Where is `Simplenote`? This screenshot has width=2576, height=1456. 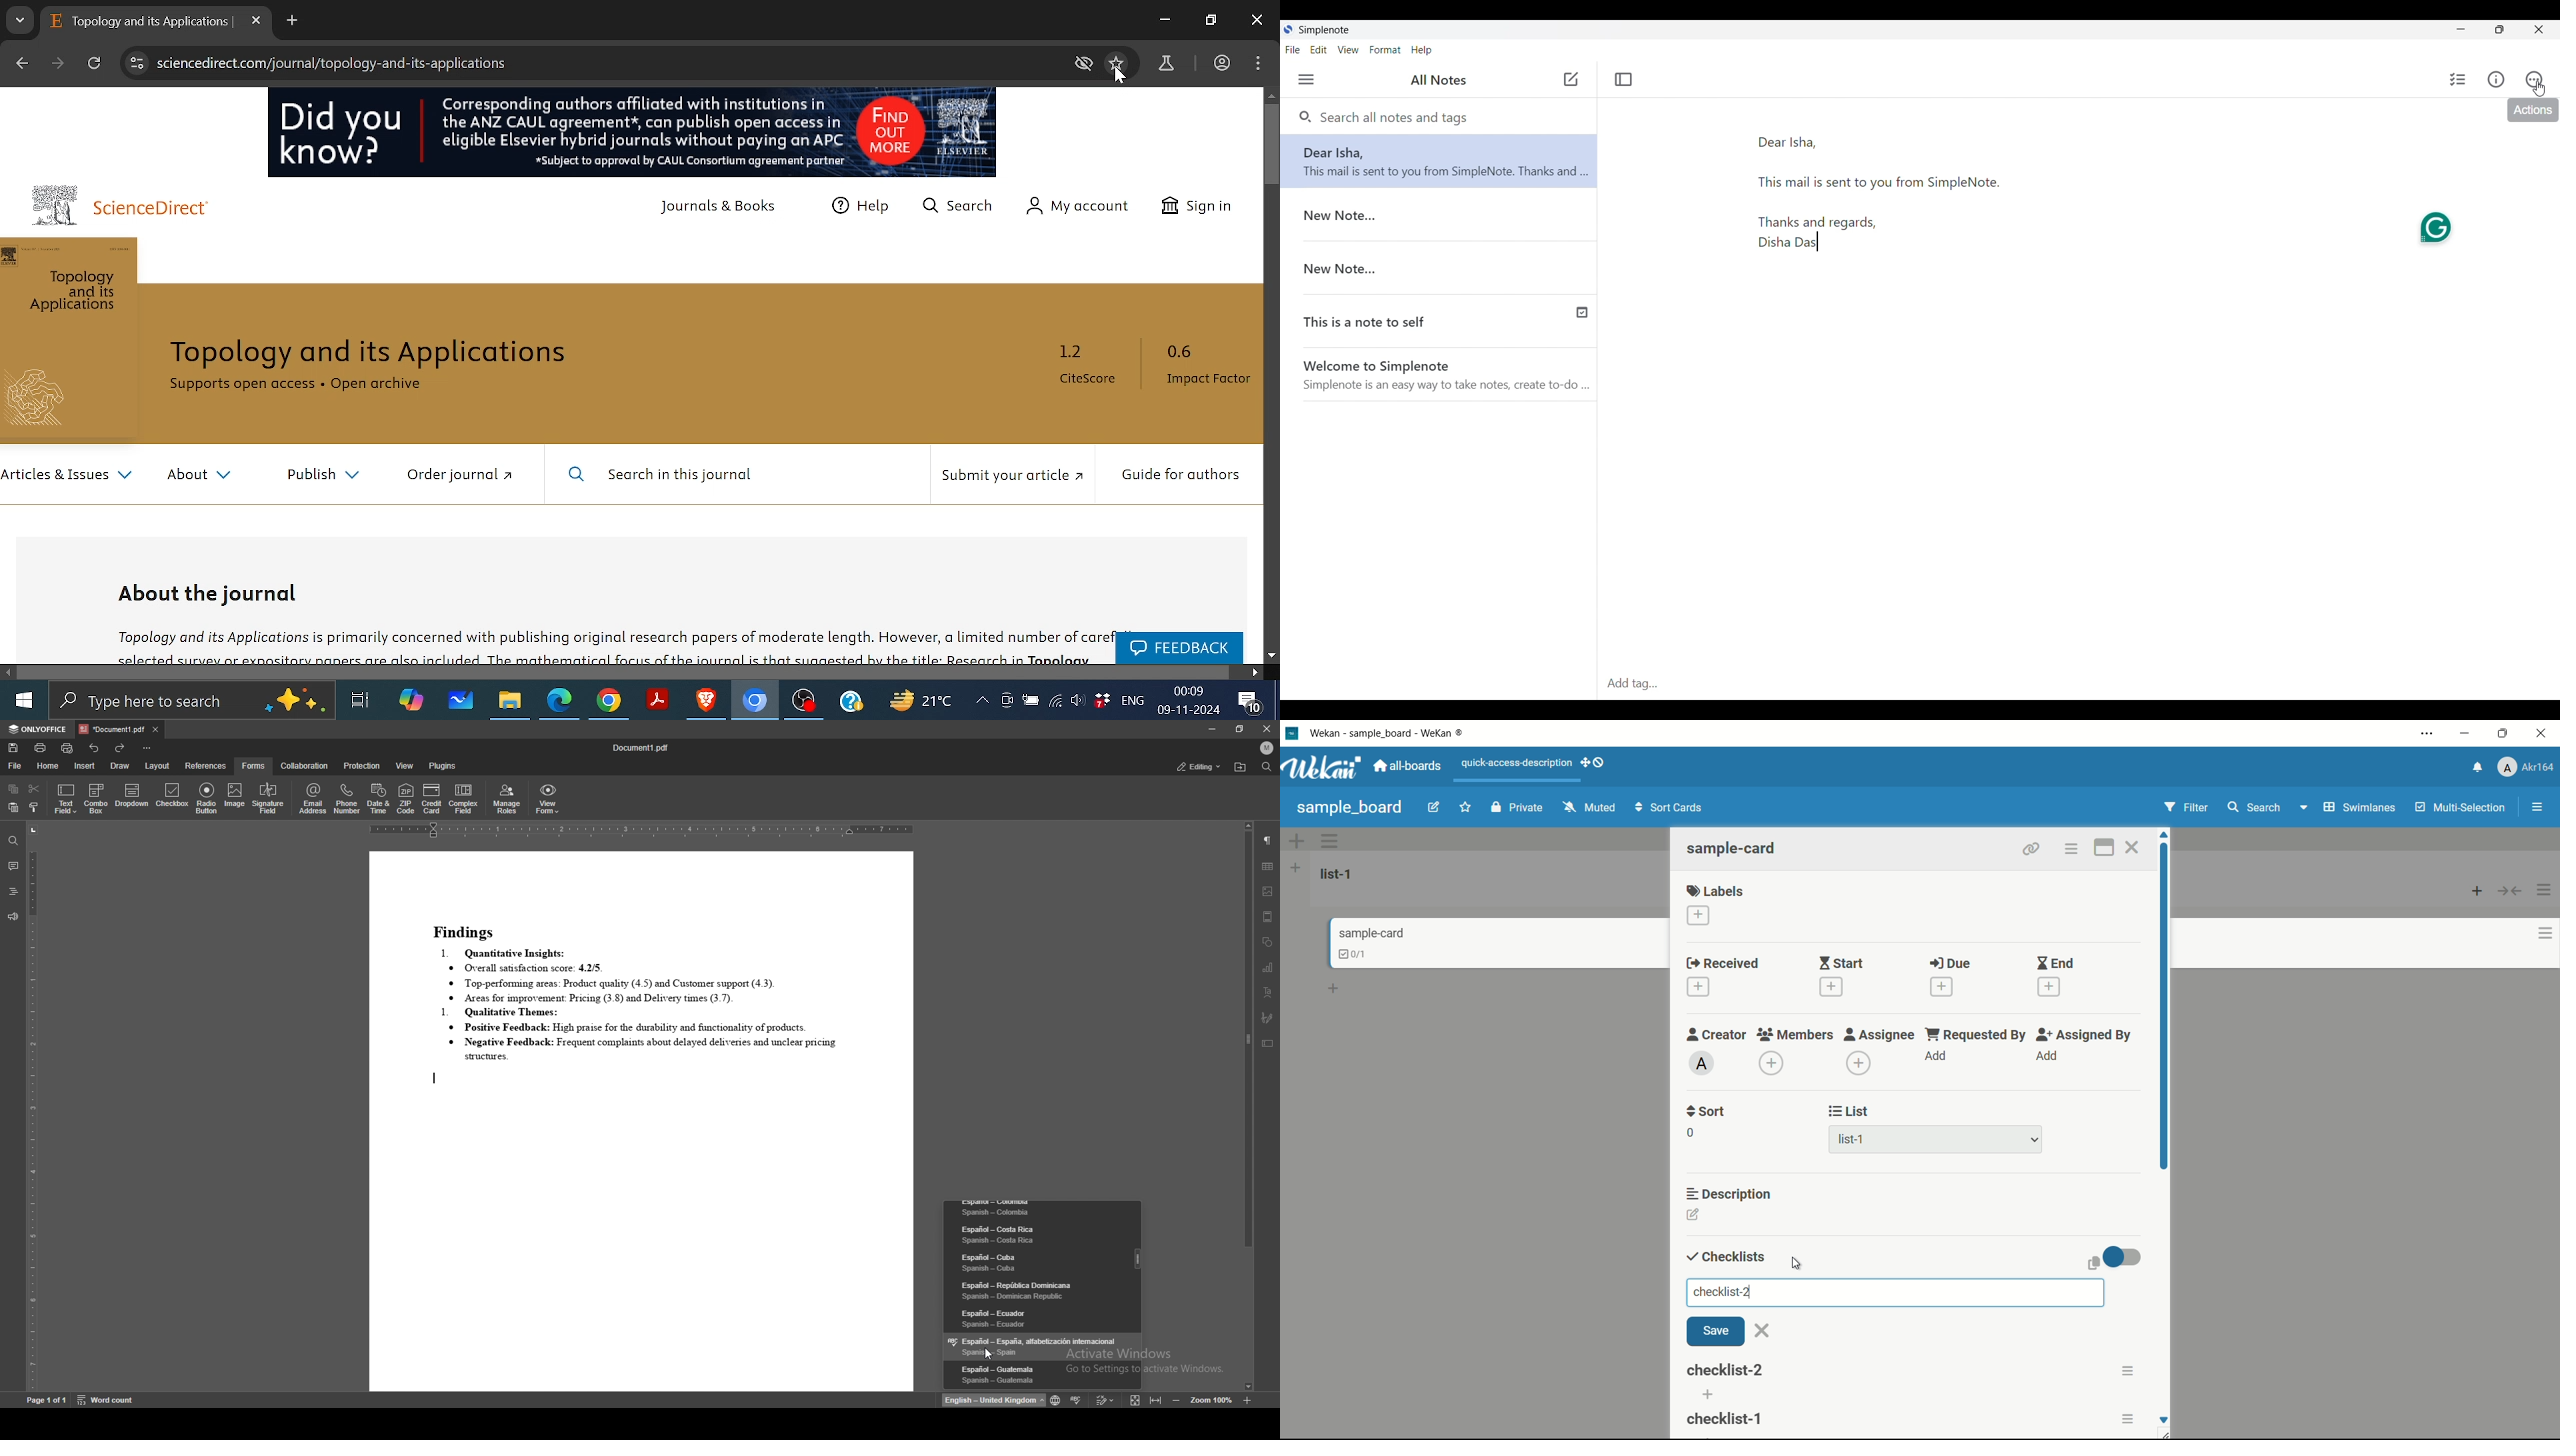 Simplenote is located at coordinates (1324, 30).